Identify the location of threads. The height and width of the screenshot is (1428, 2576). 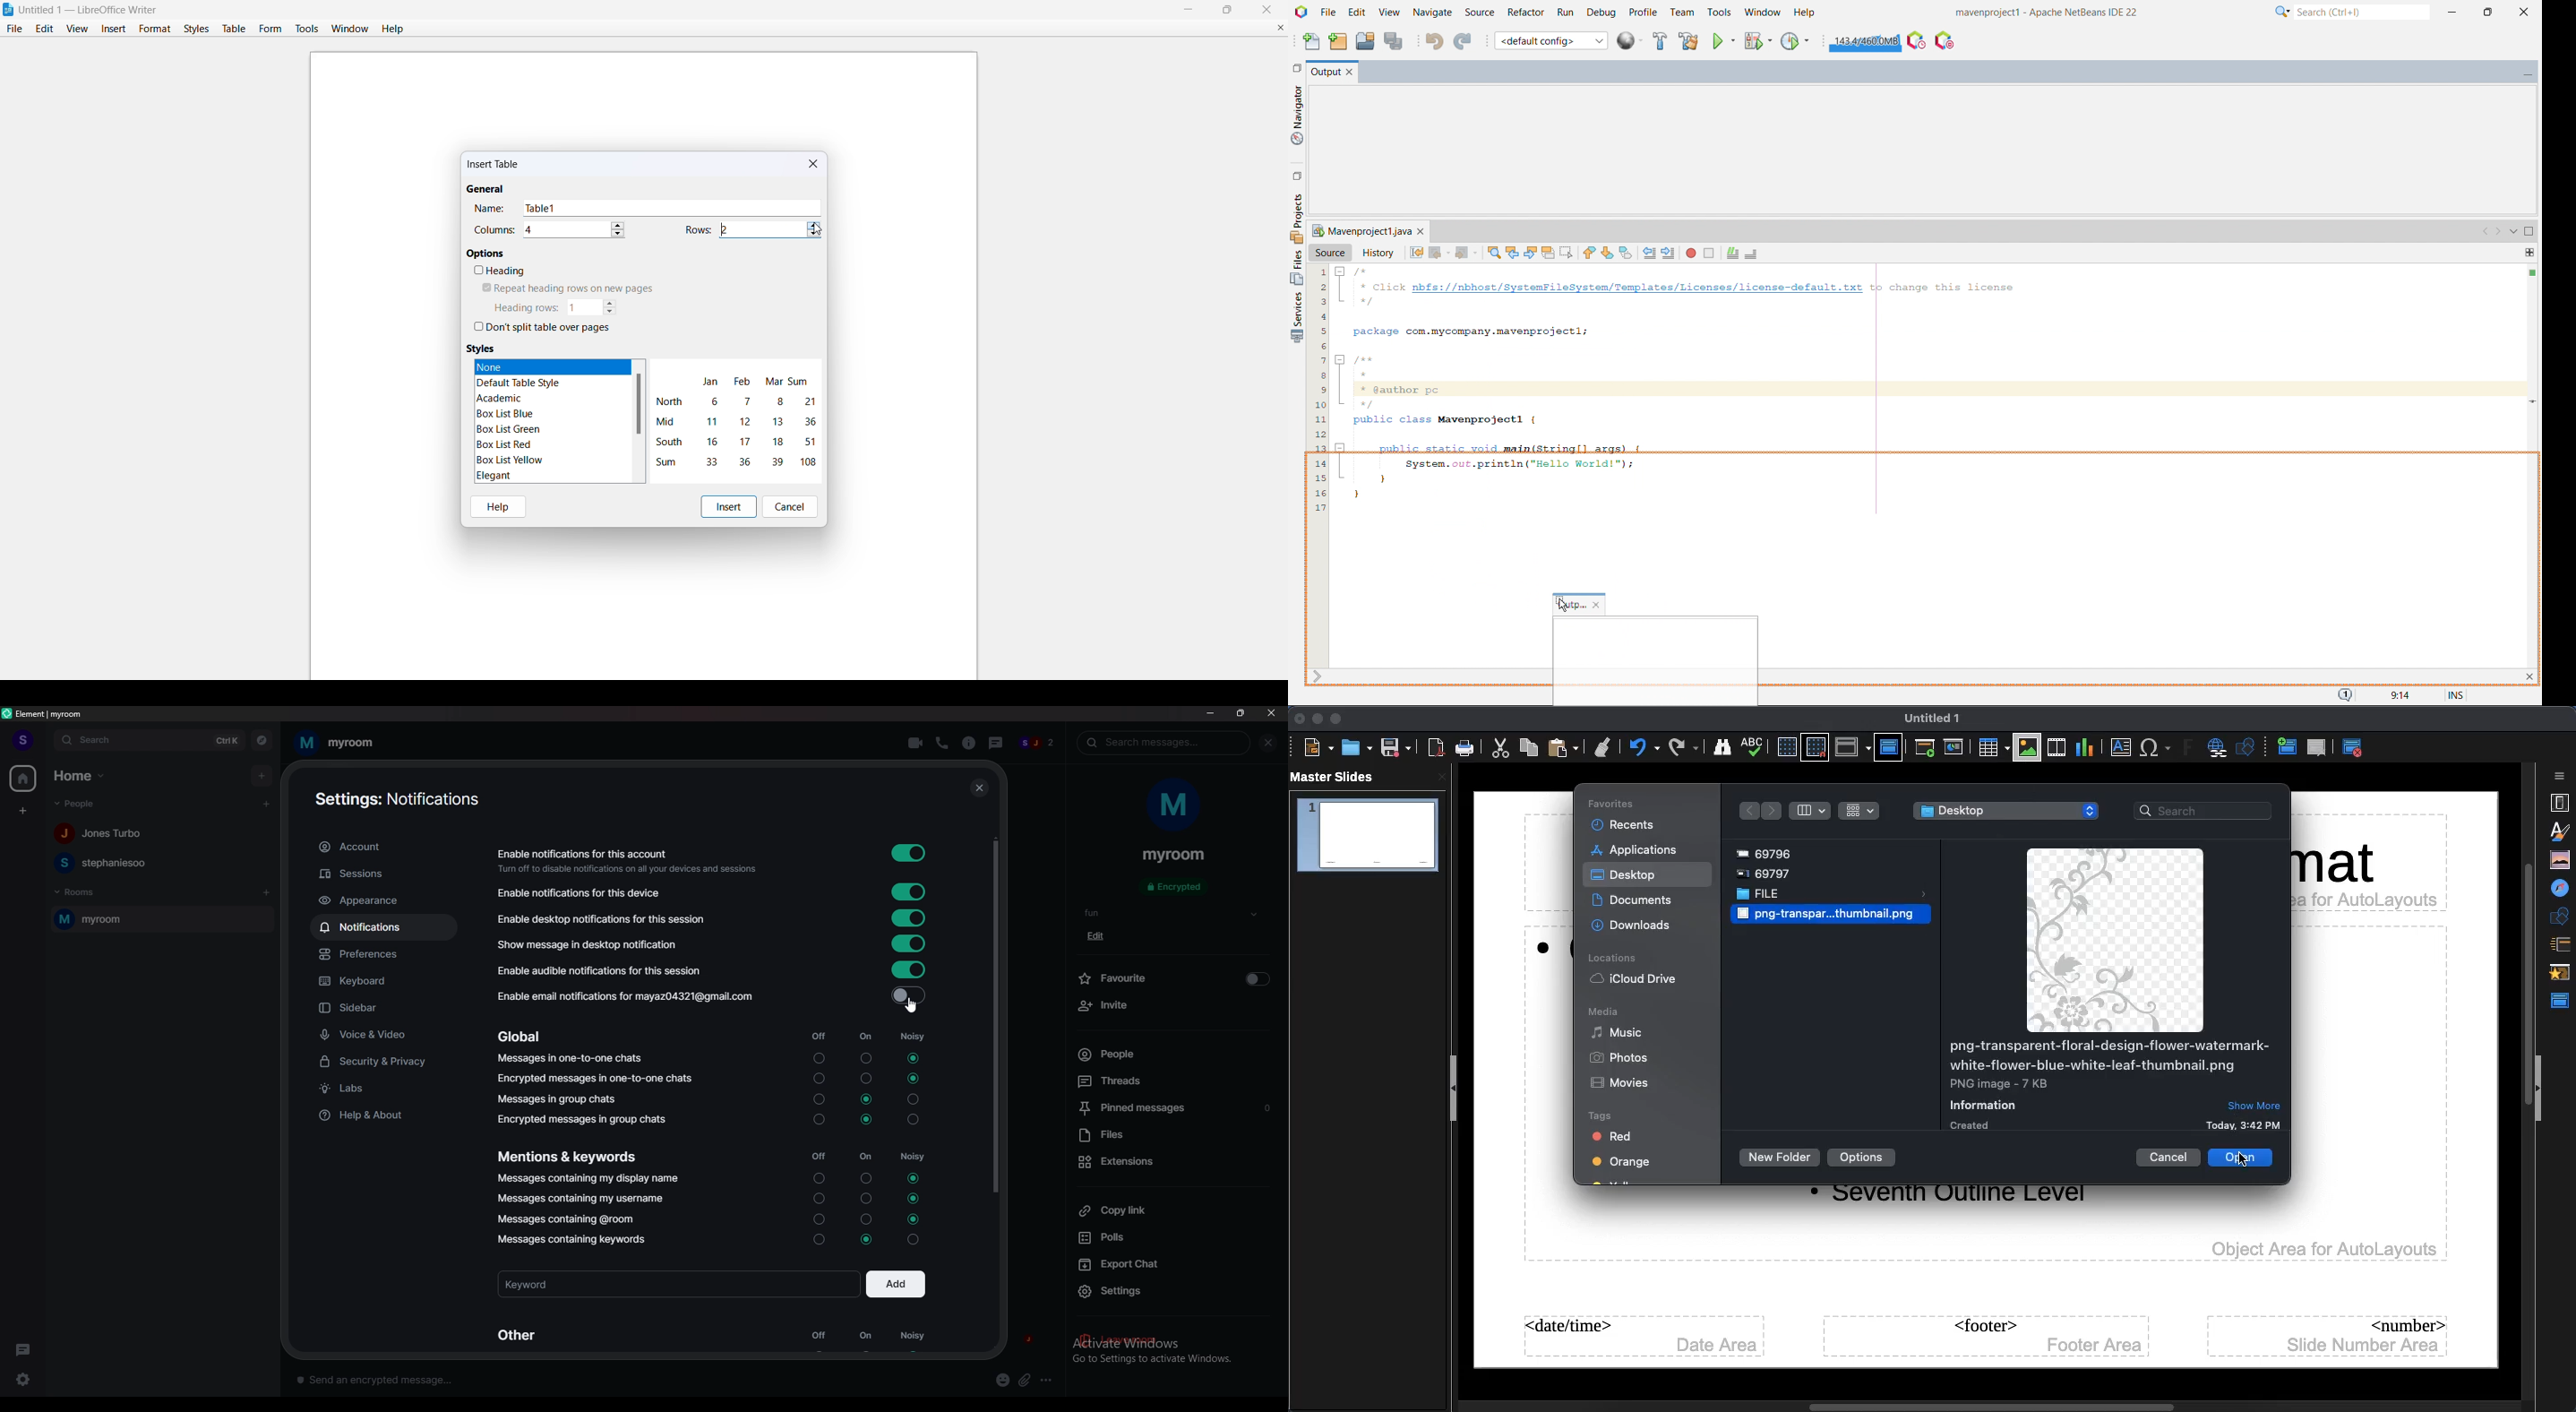
(1167, 1080).